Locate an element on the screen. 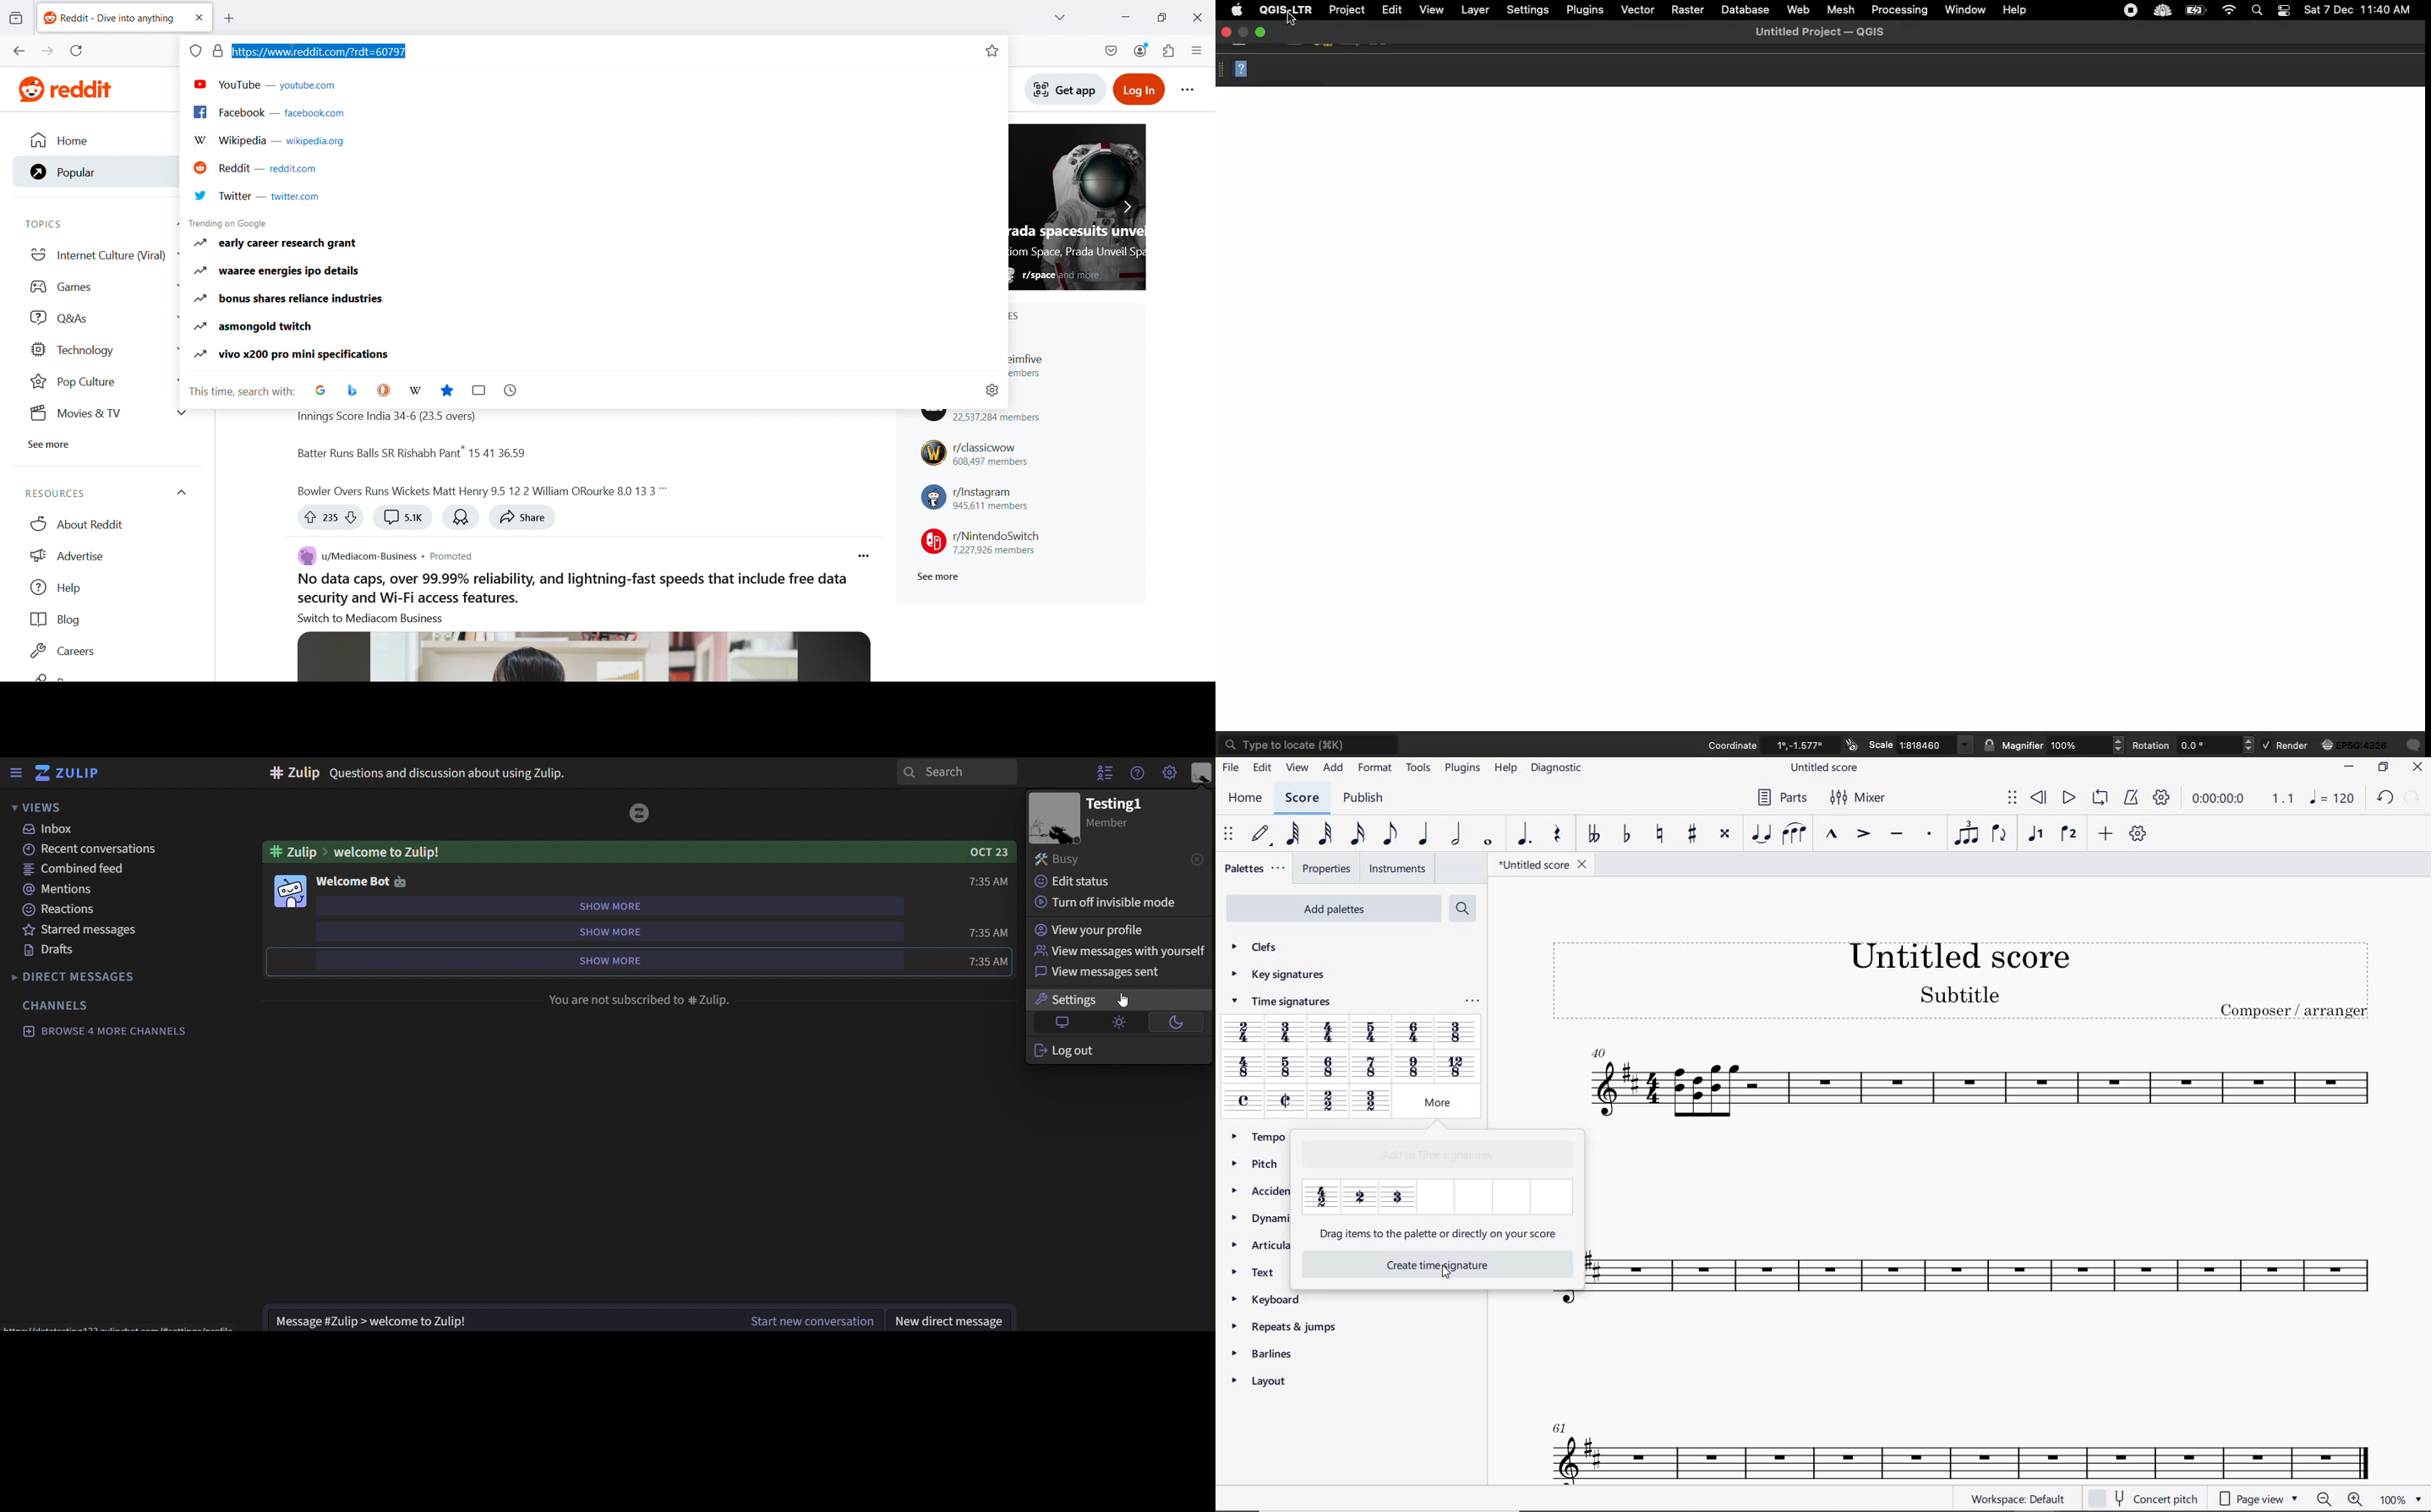 Image resolution: width=2436 pixels, height=1512 pixels. welcome is located at coordinates (352, 880).